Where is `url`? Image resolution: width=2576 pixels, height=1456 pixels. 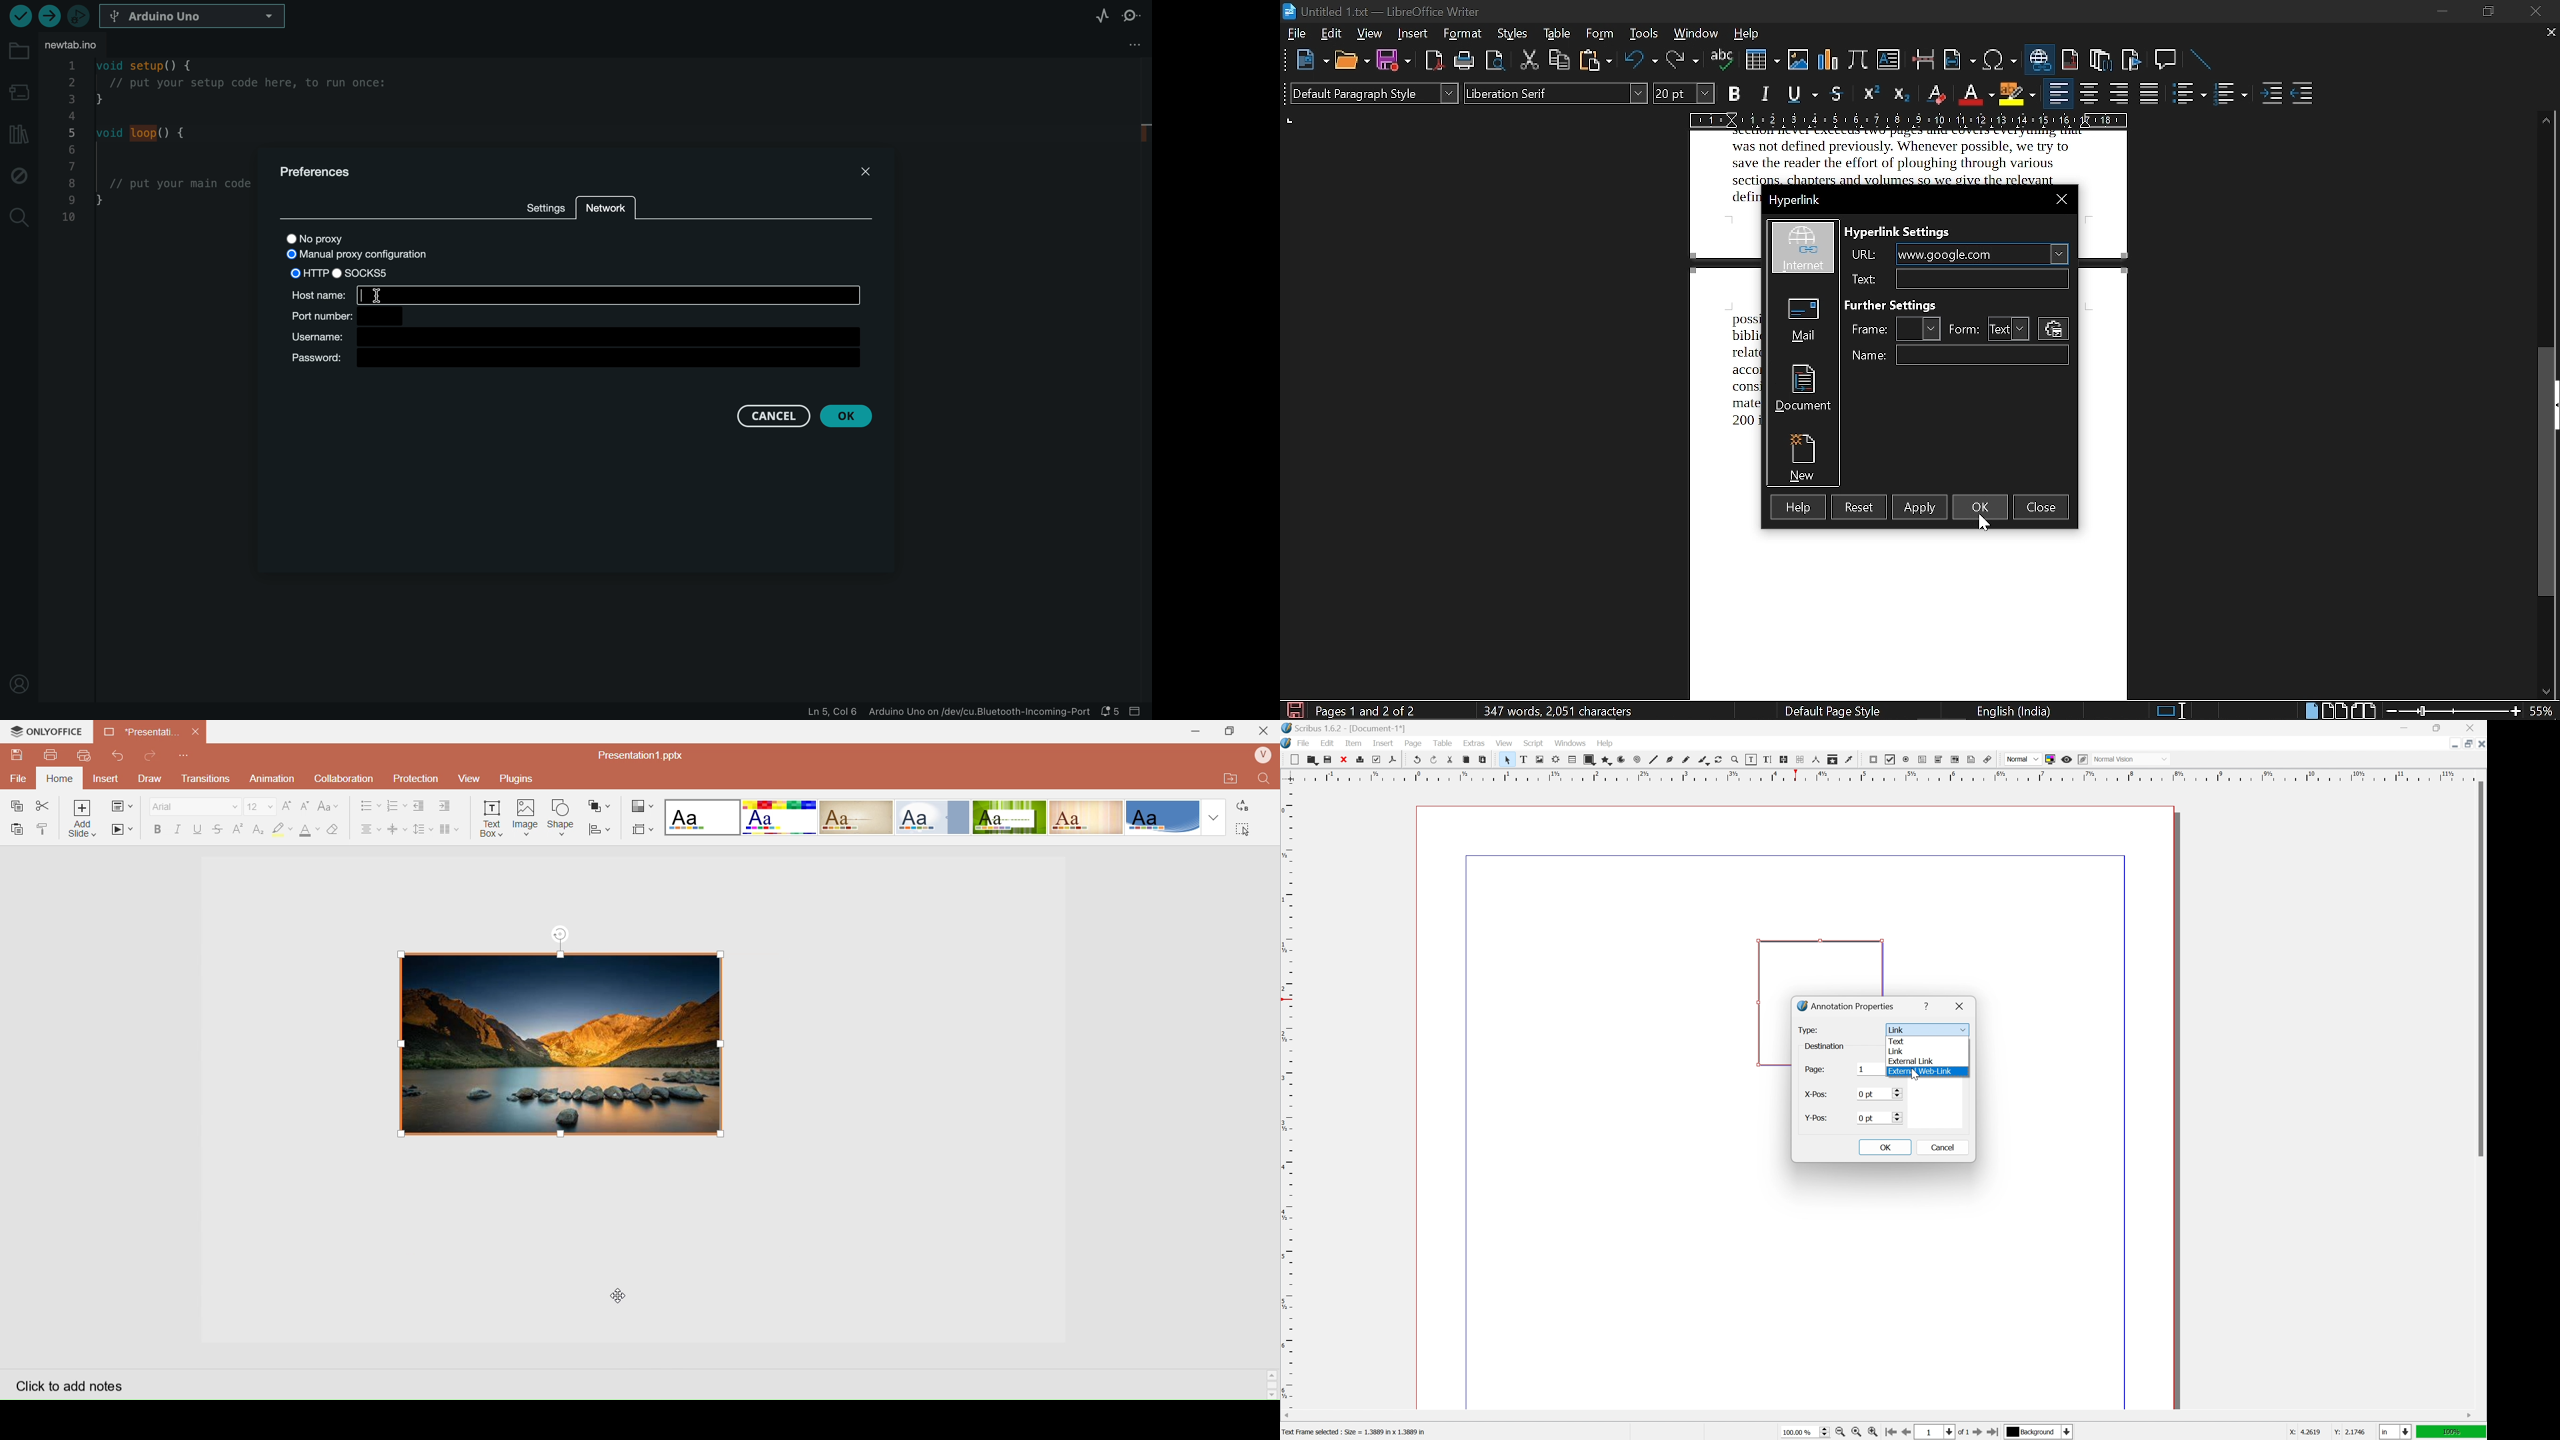
url is located at coordinates (1865, 255).